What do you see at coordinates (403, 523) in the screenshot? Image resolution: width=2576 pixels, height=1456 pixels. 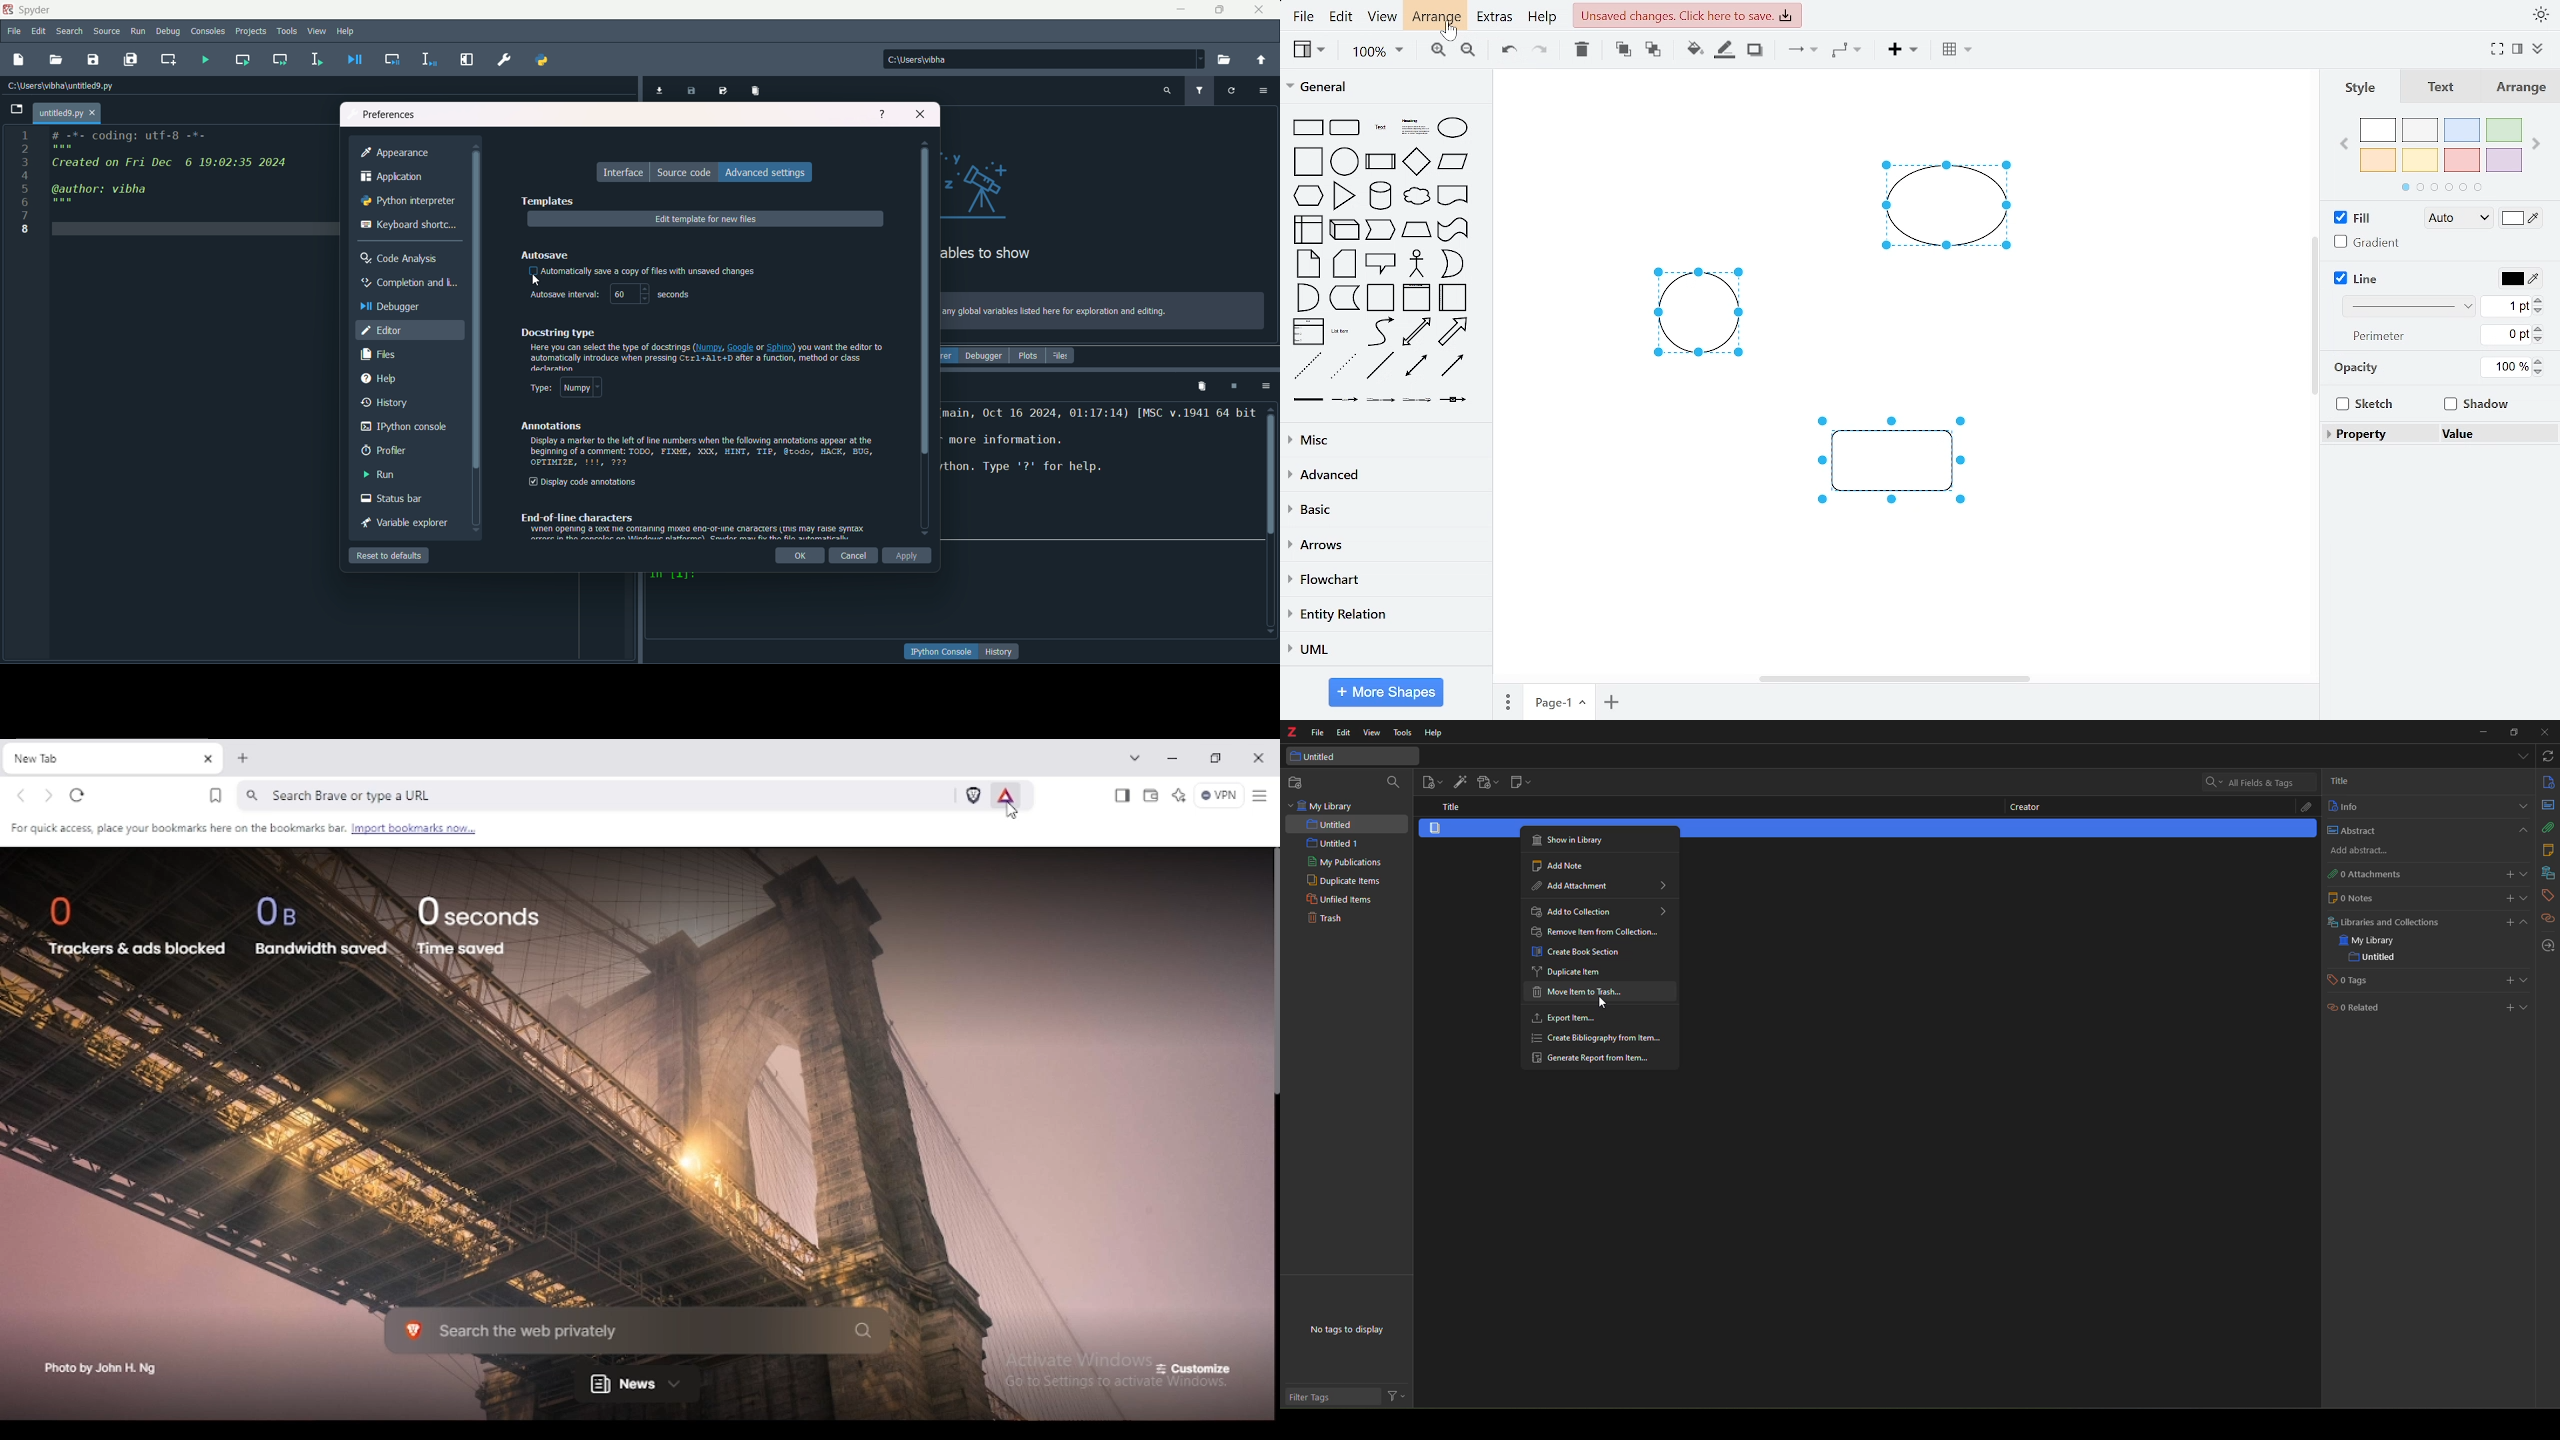 I see `variable explorer` at bounding box center [403, 523].